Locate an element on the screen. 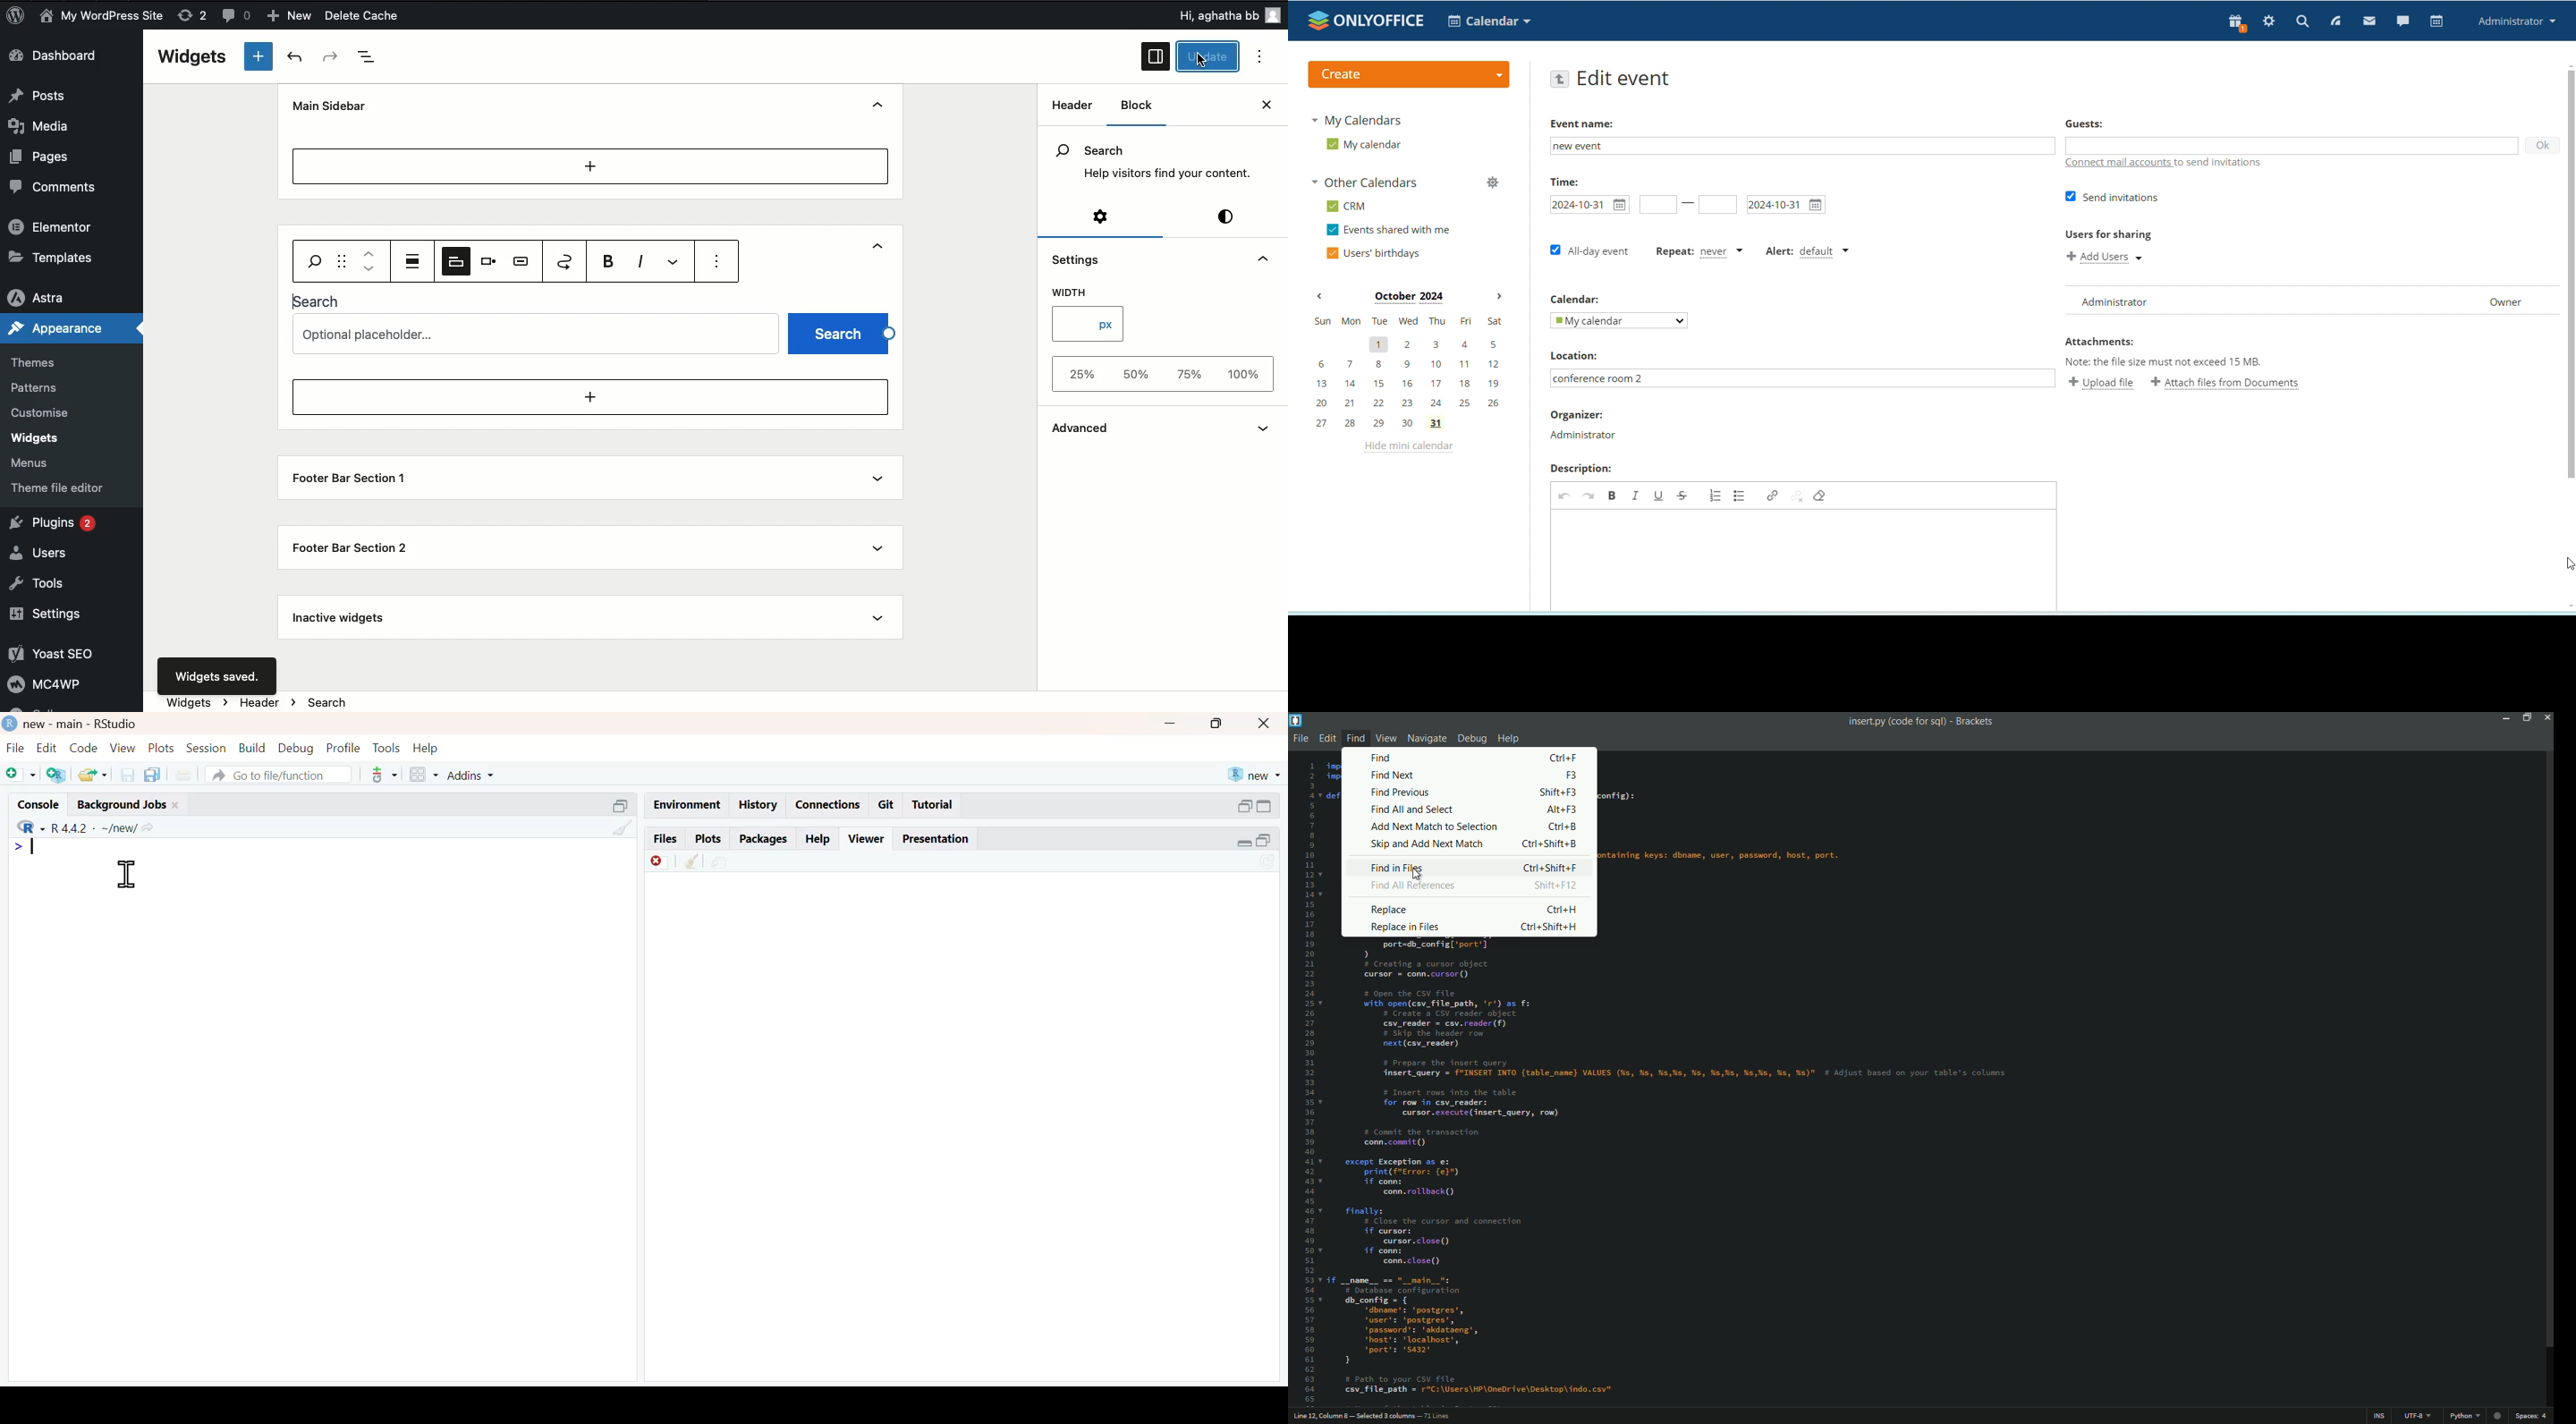  edit event is located at coordinates (1625, 80).